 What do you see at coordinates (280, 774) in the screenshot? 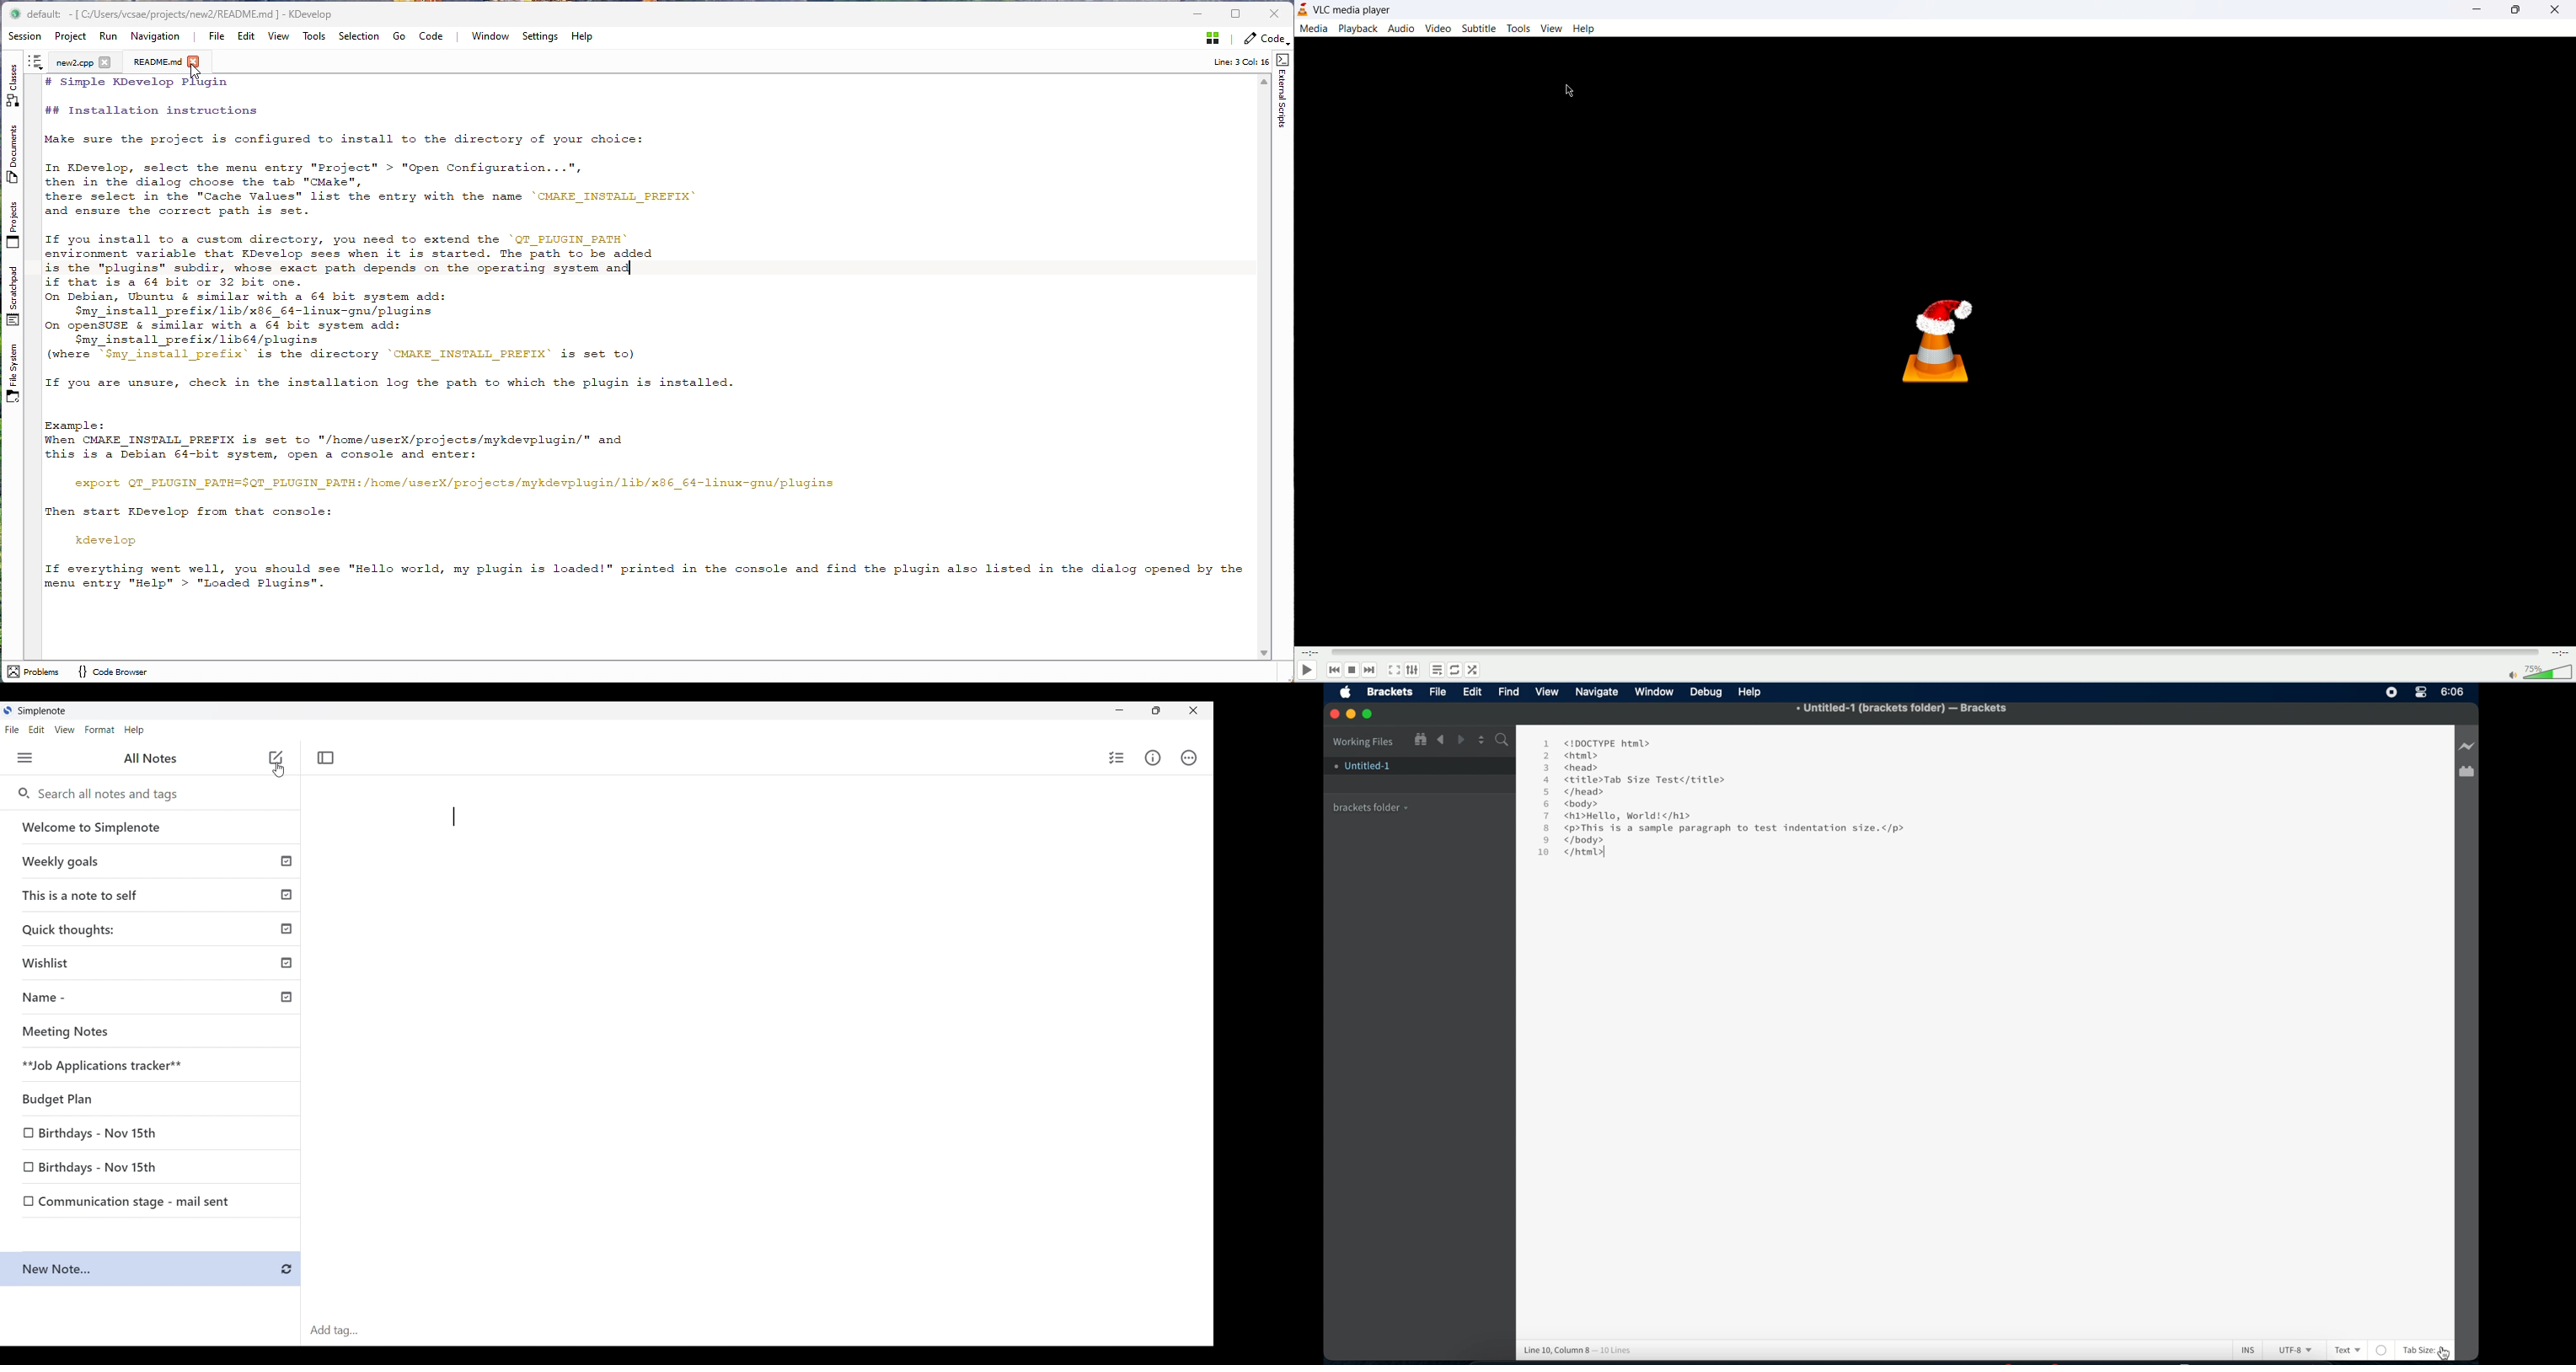
I see `Cursor` at bounding box center [280, 774].